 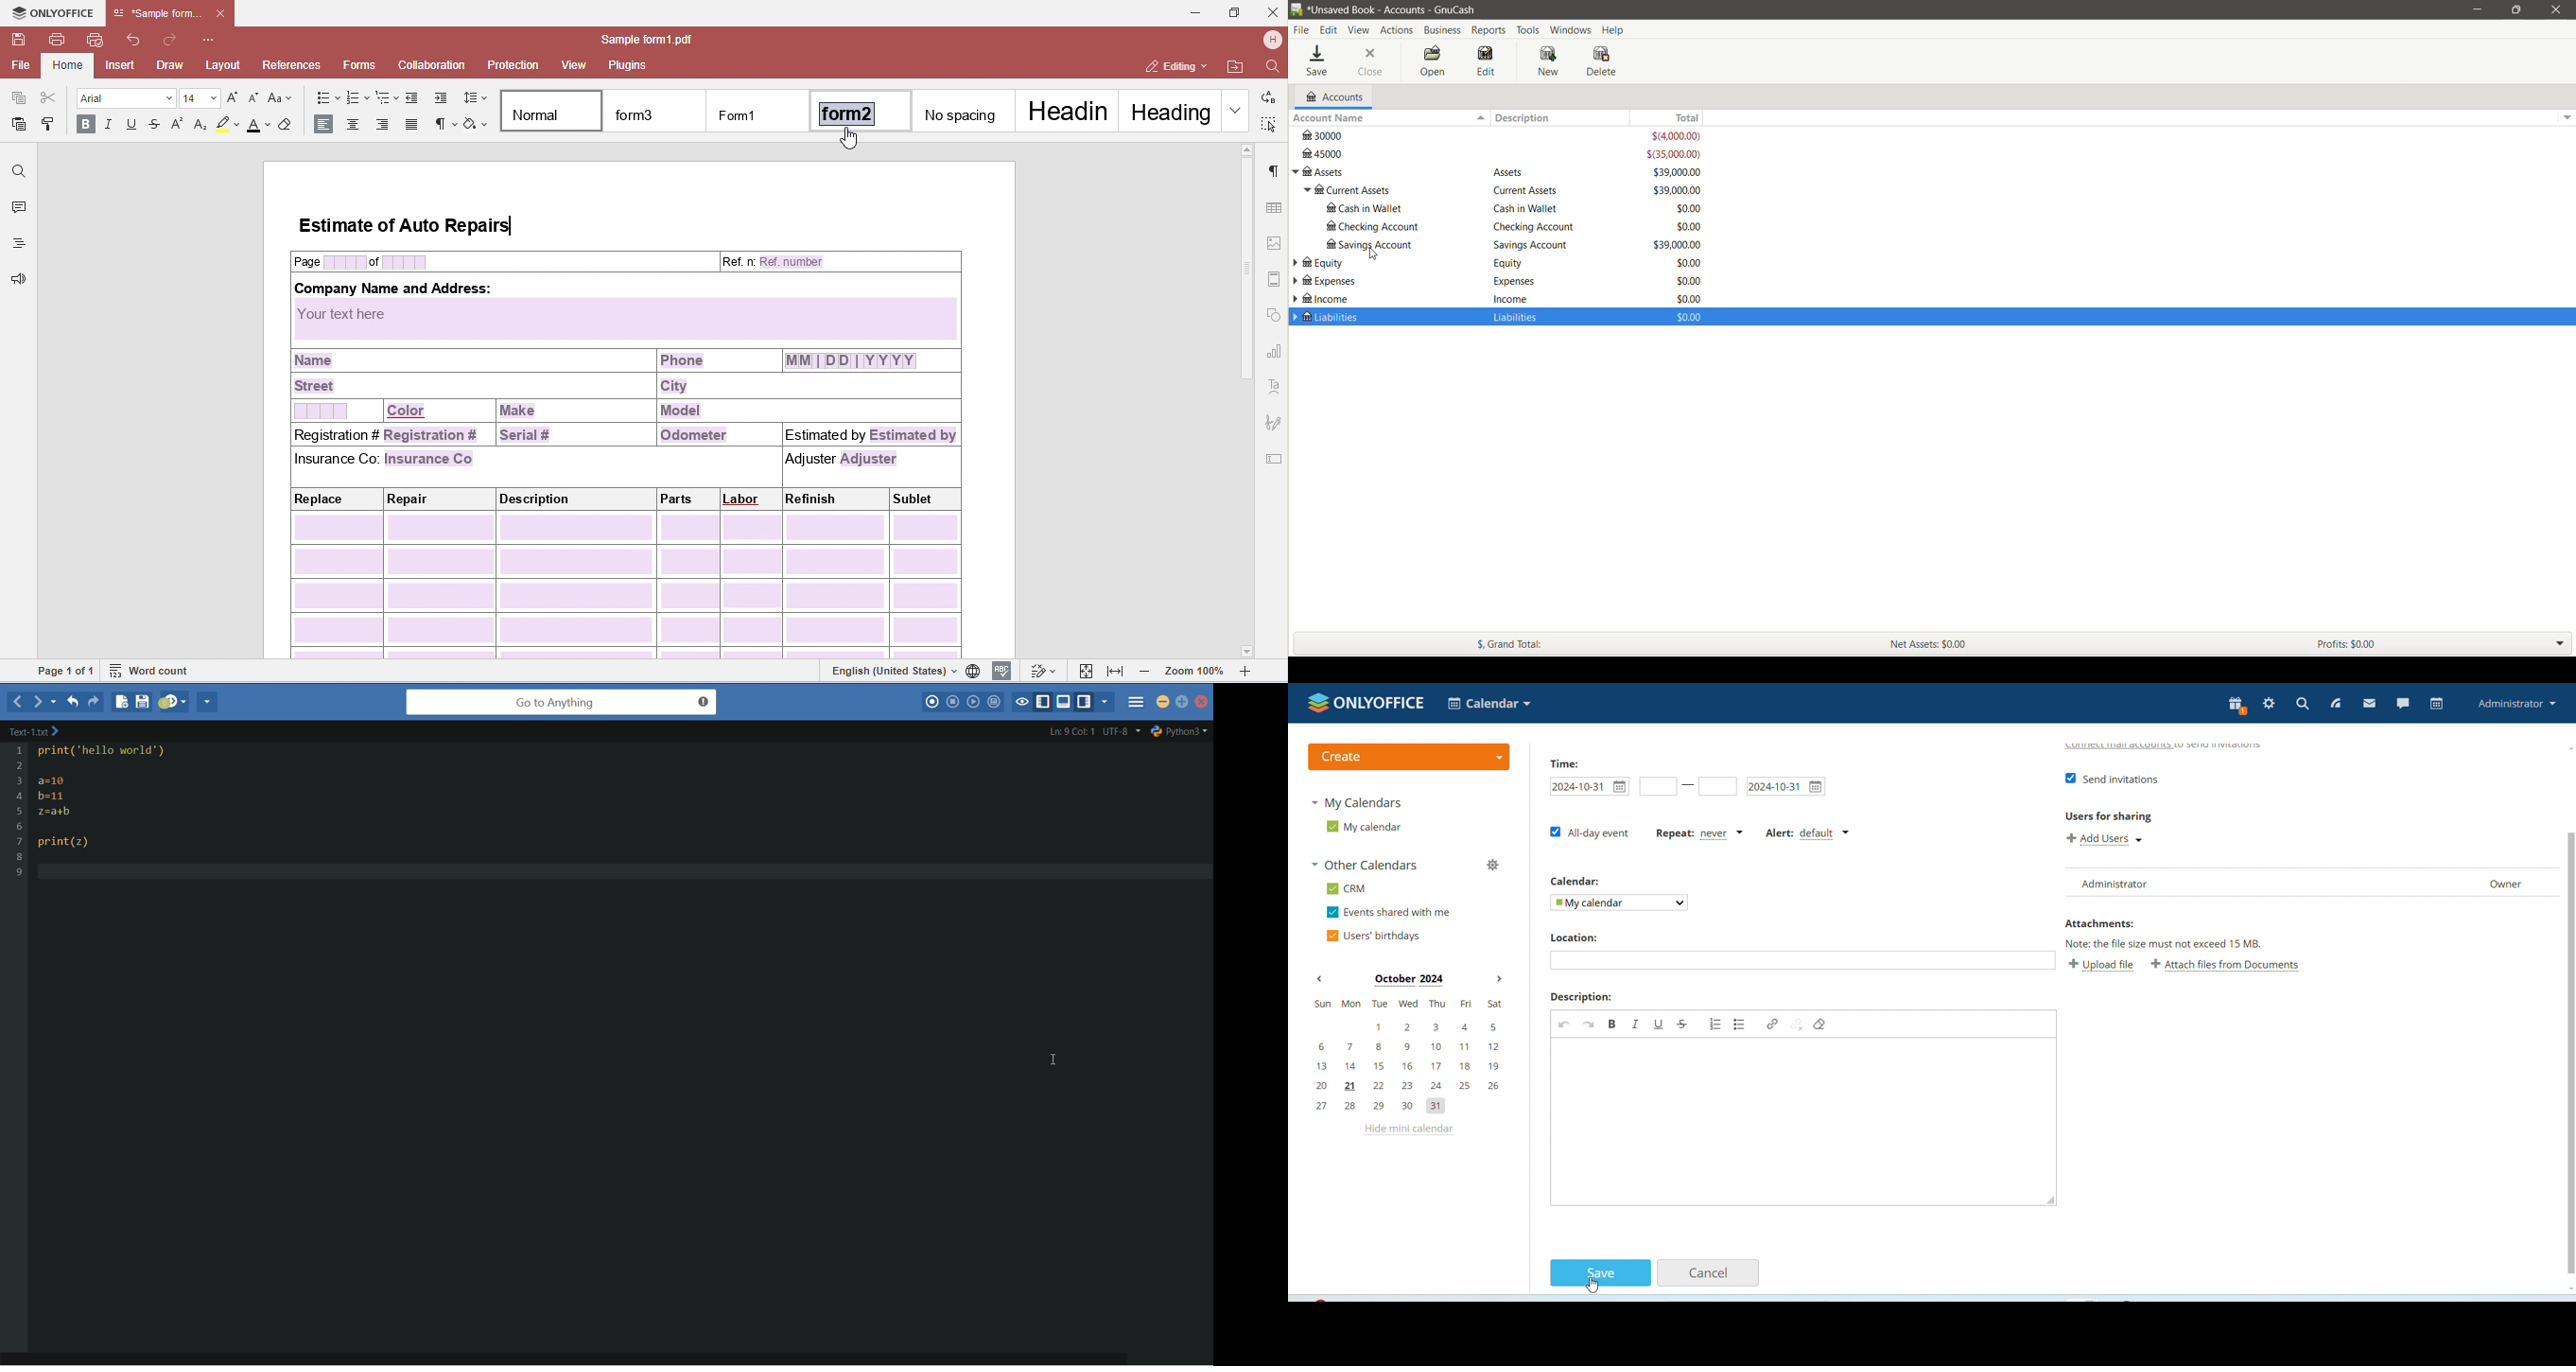 I want to click on $0.00, so click(x=1691, y=262).